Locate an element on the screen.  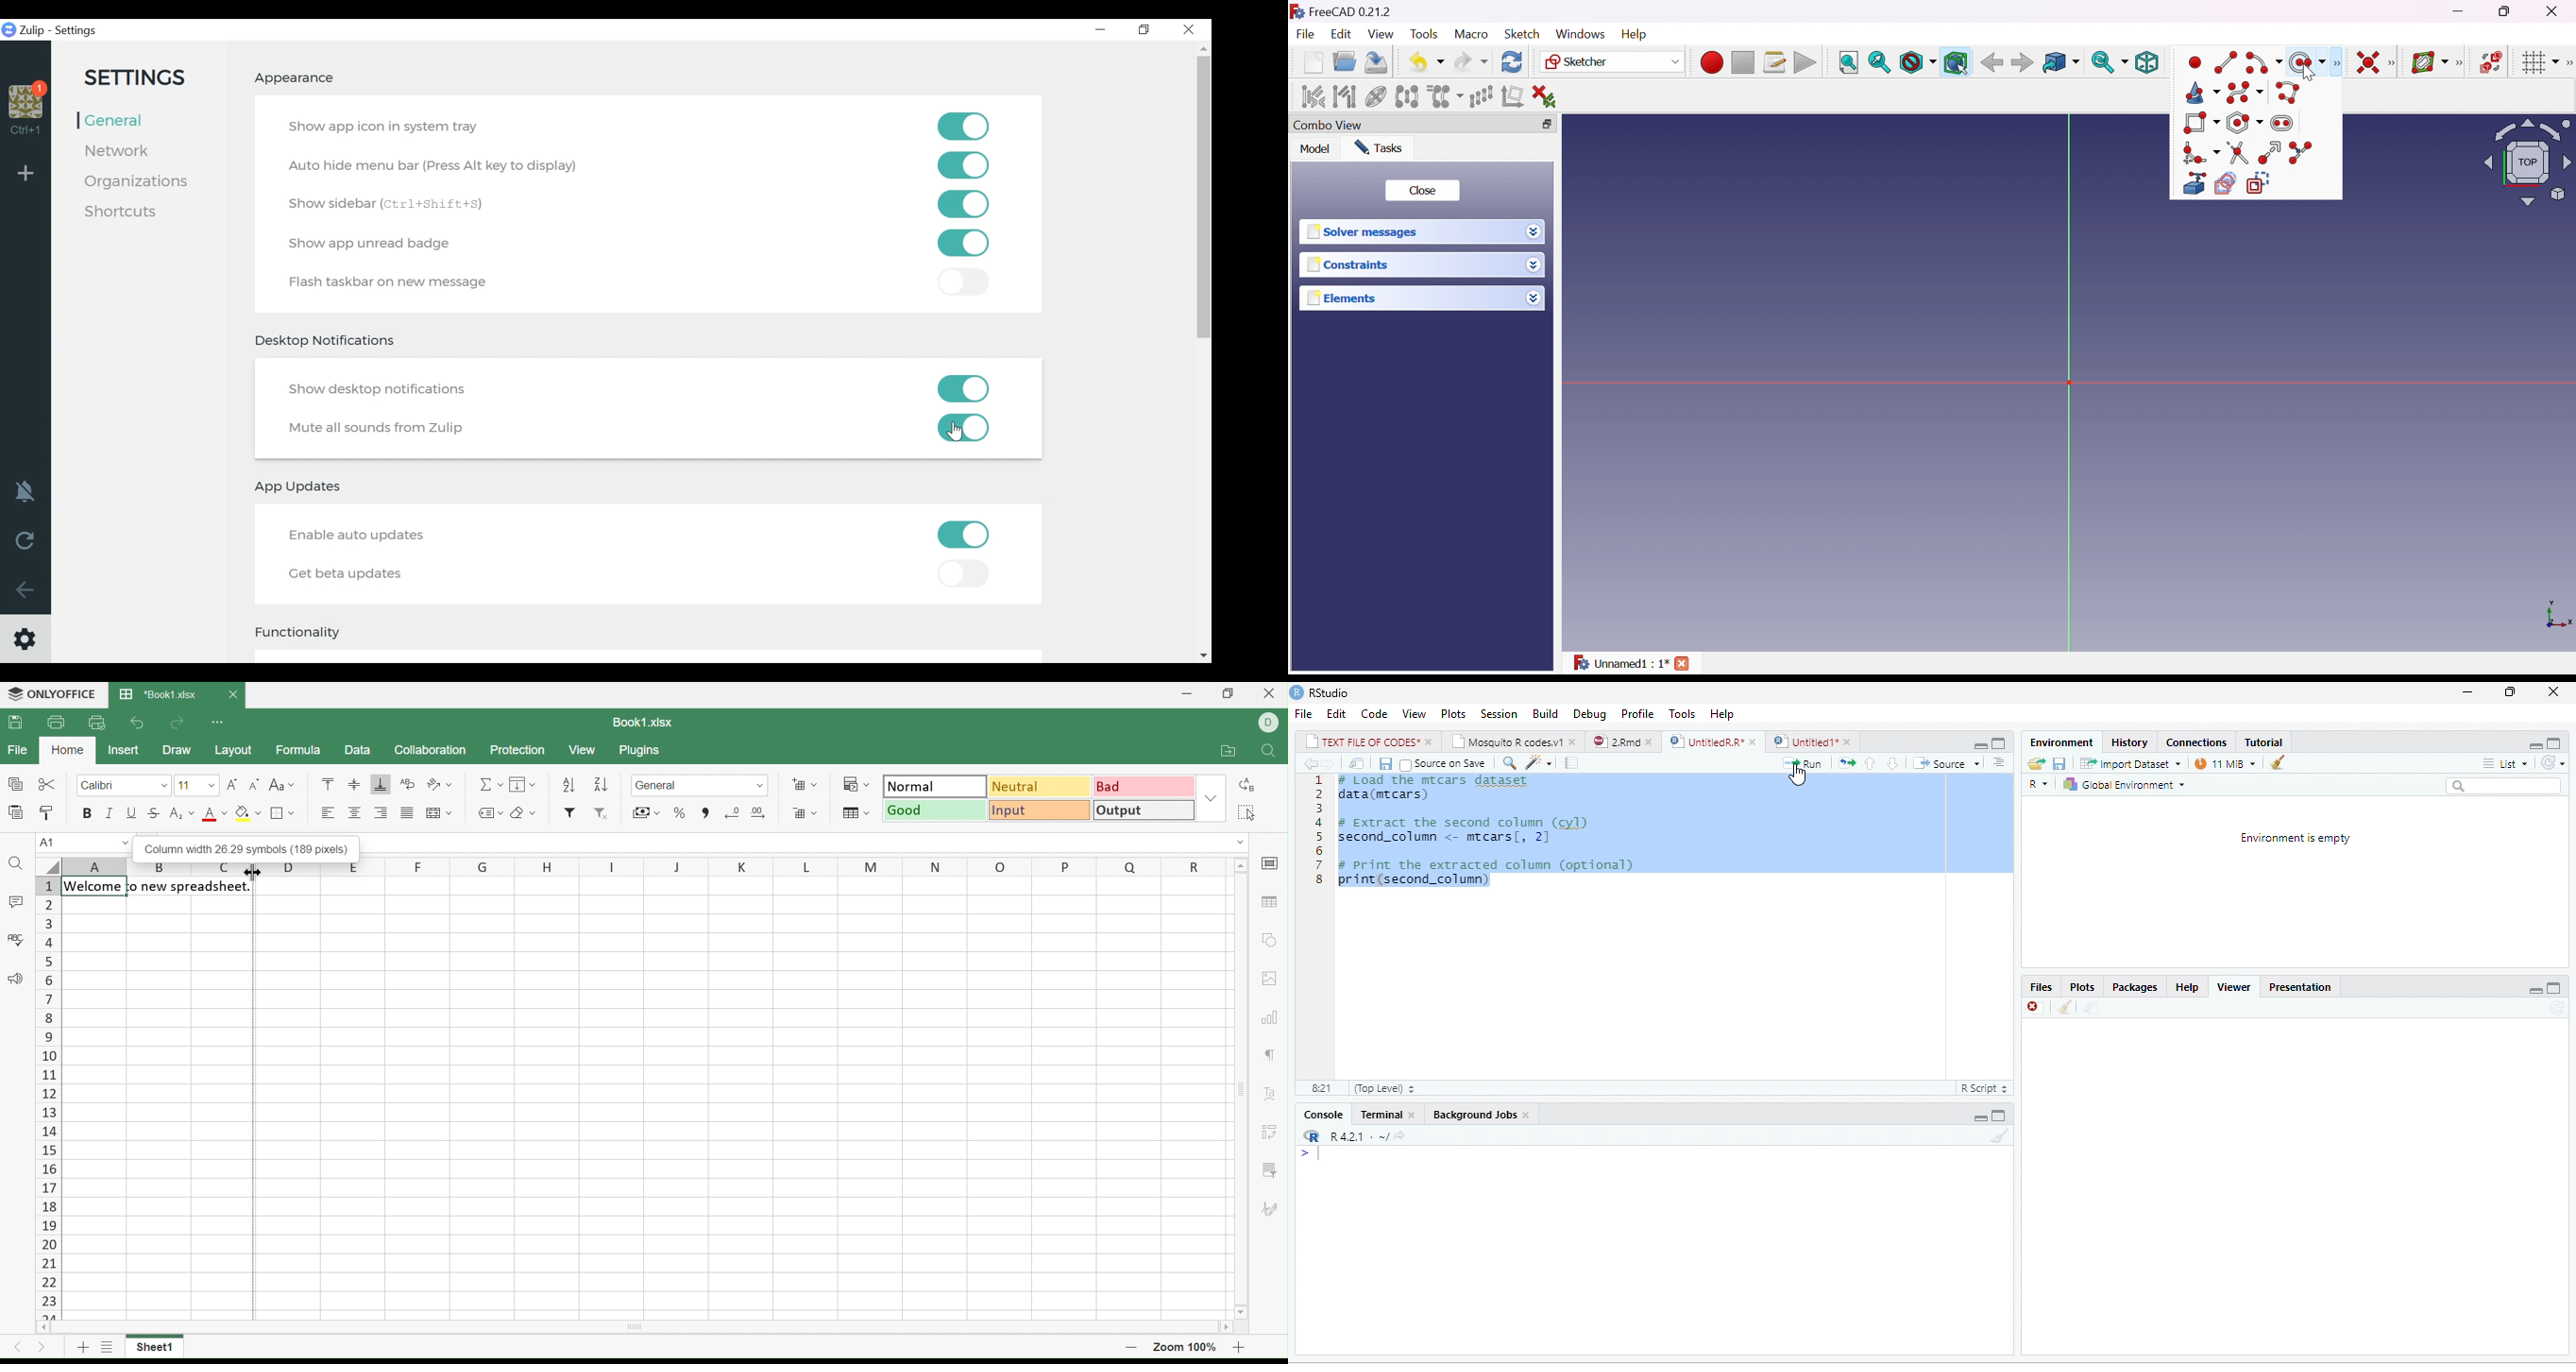
Code is located at coordinates (1373, 712).